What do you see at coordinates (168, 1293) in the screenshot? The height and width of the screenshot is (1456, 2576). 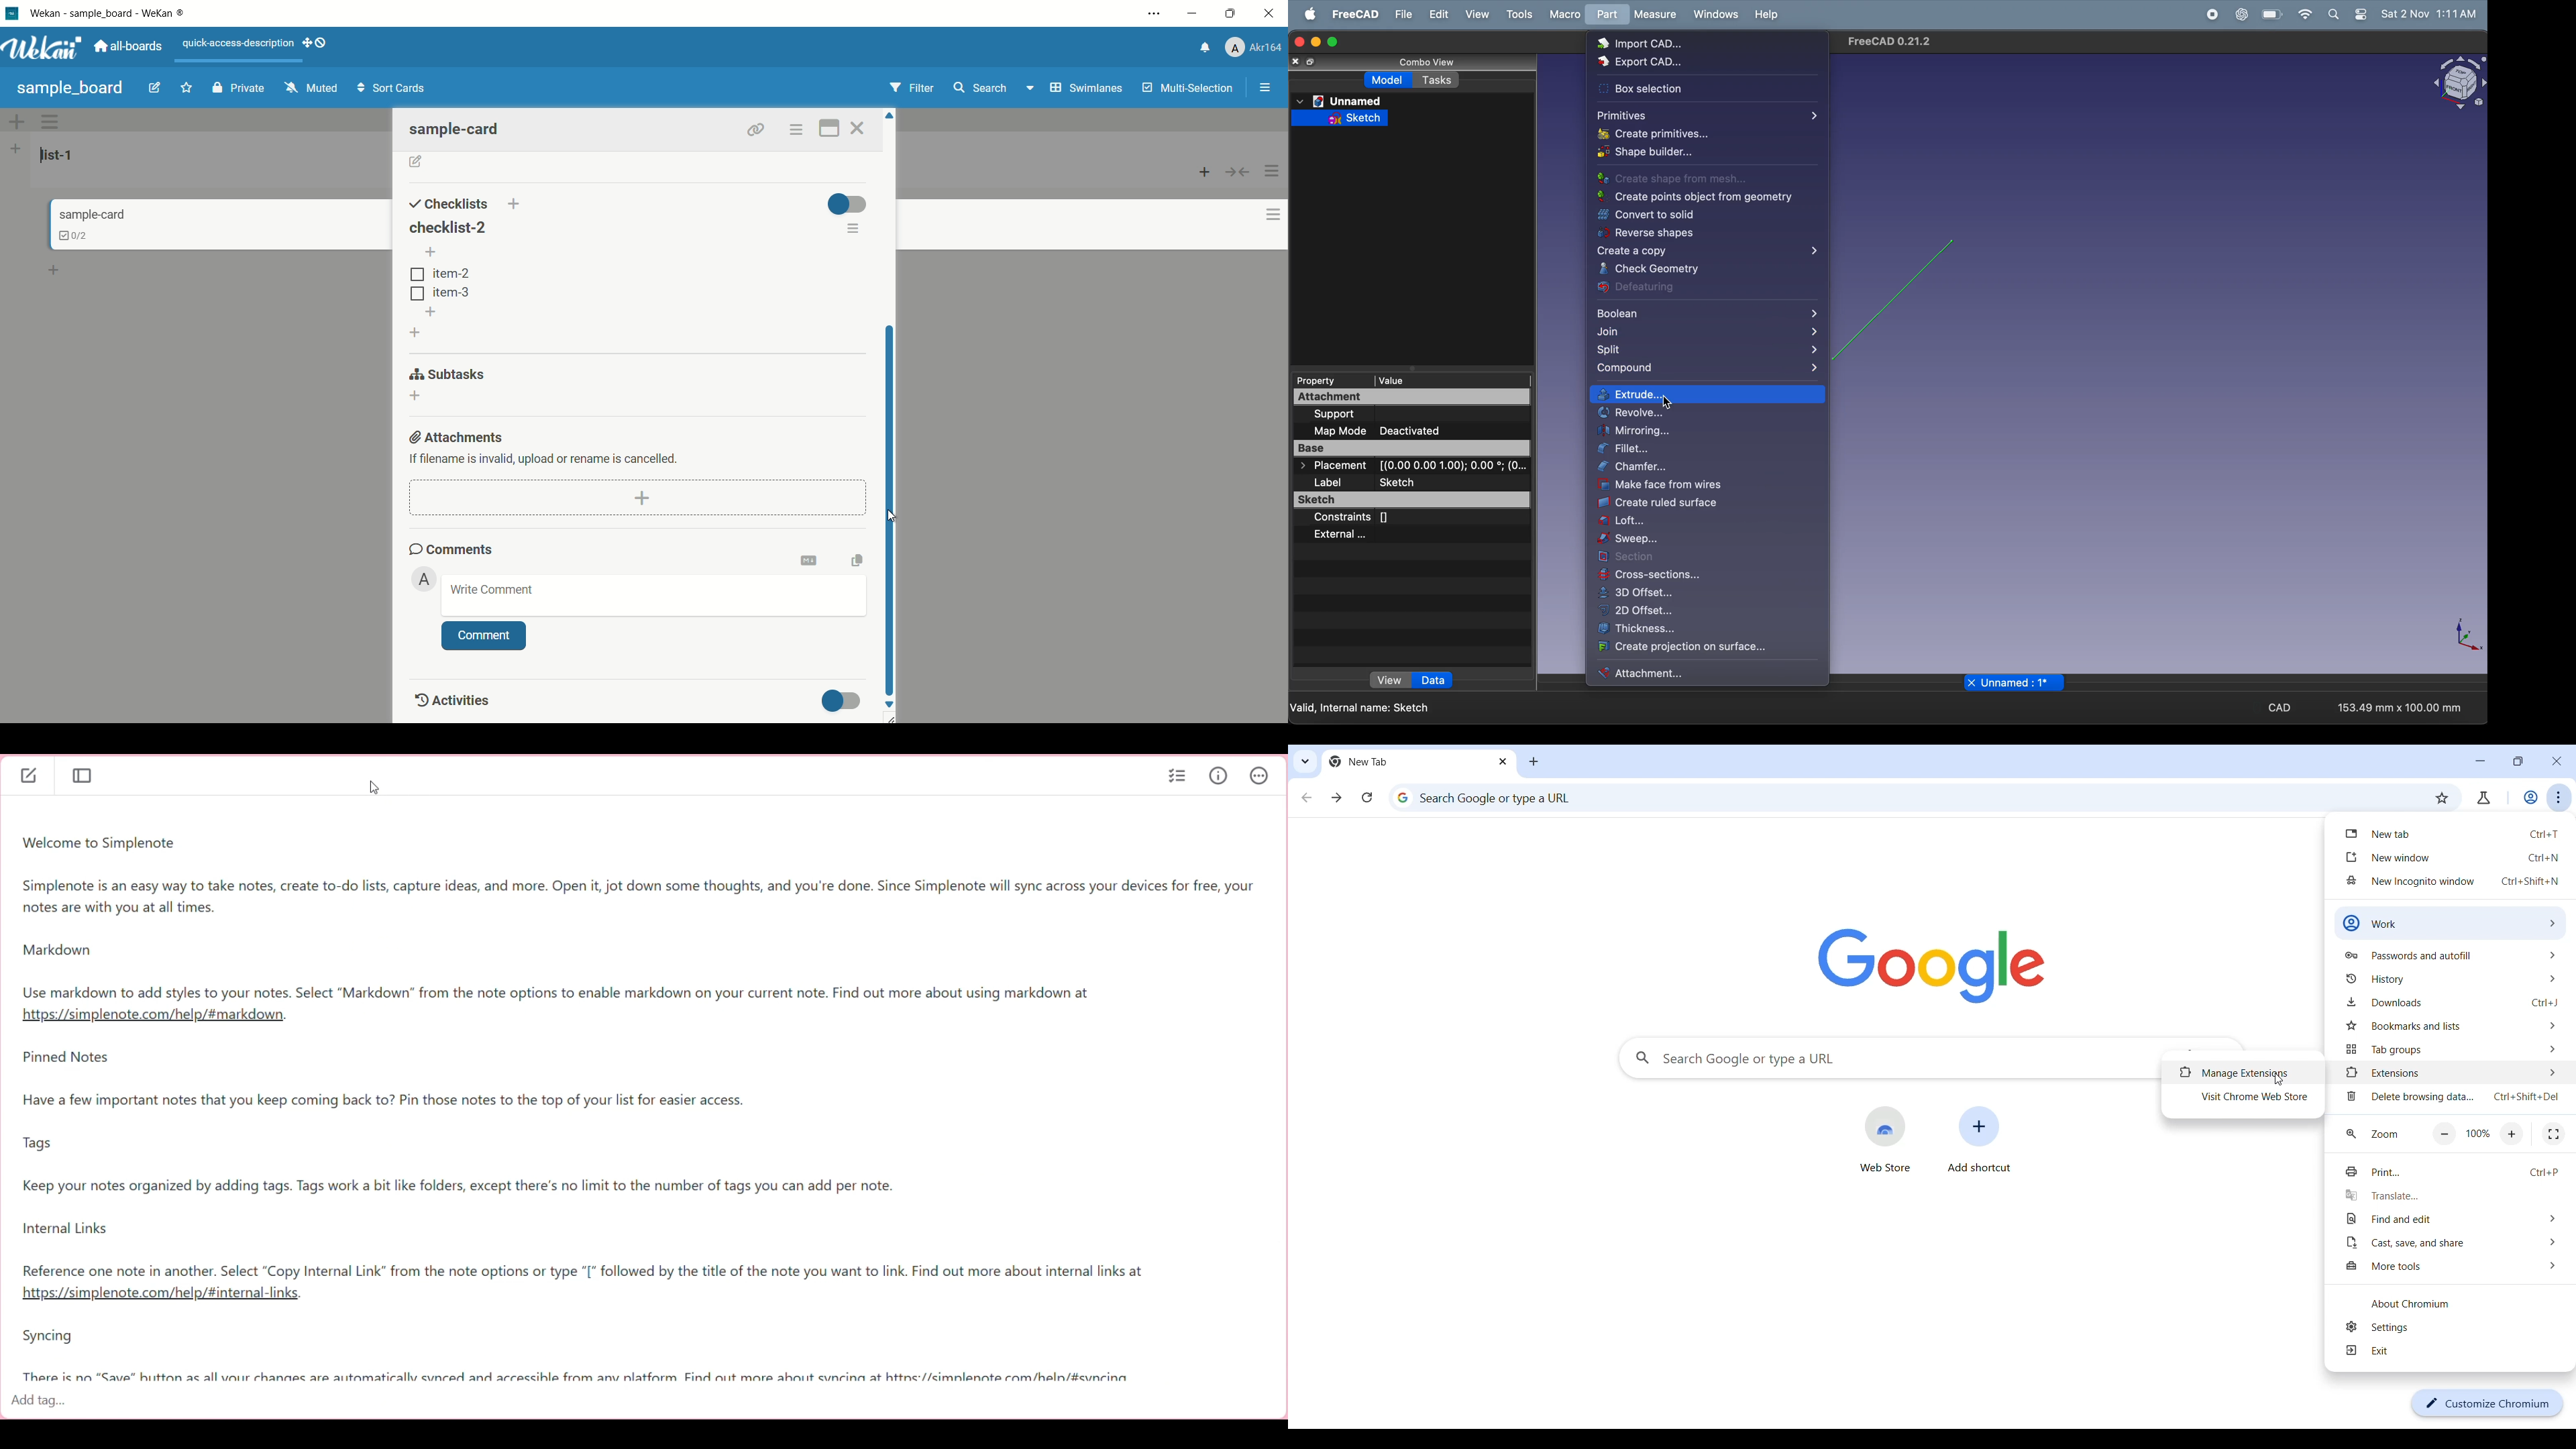 I see `link2` at bounding box center [168, 1293].